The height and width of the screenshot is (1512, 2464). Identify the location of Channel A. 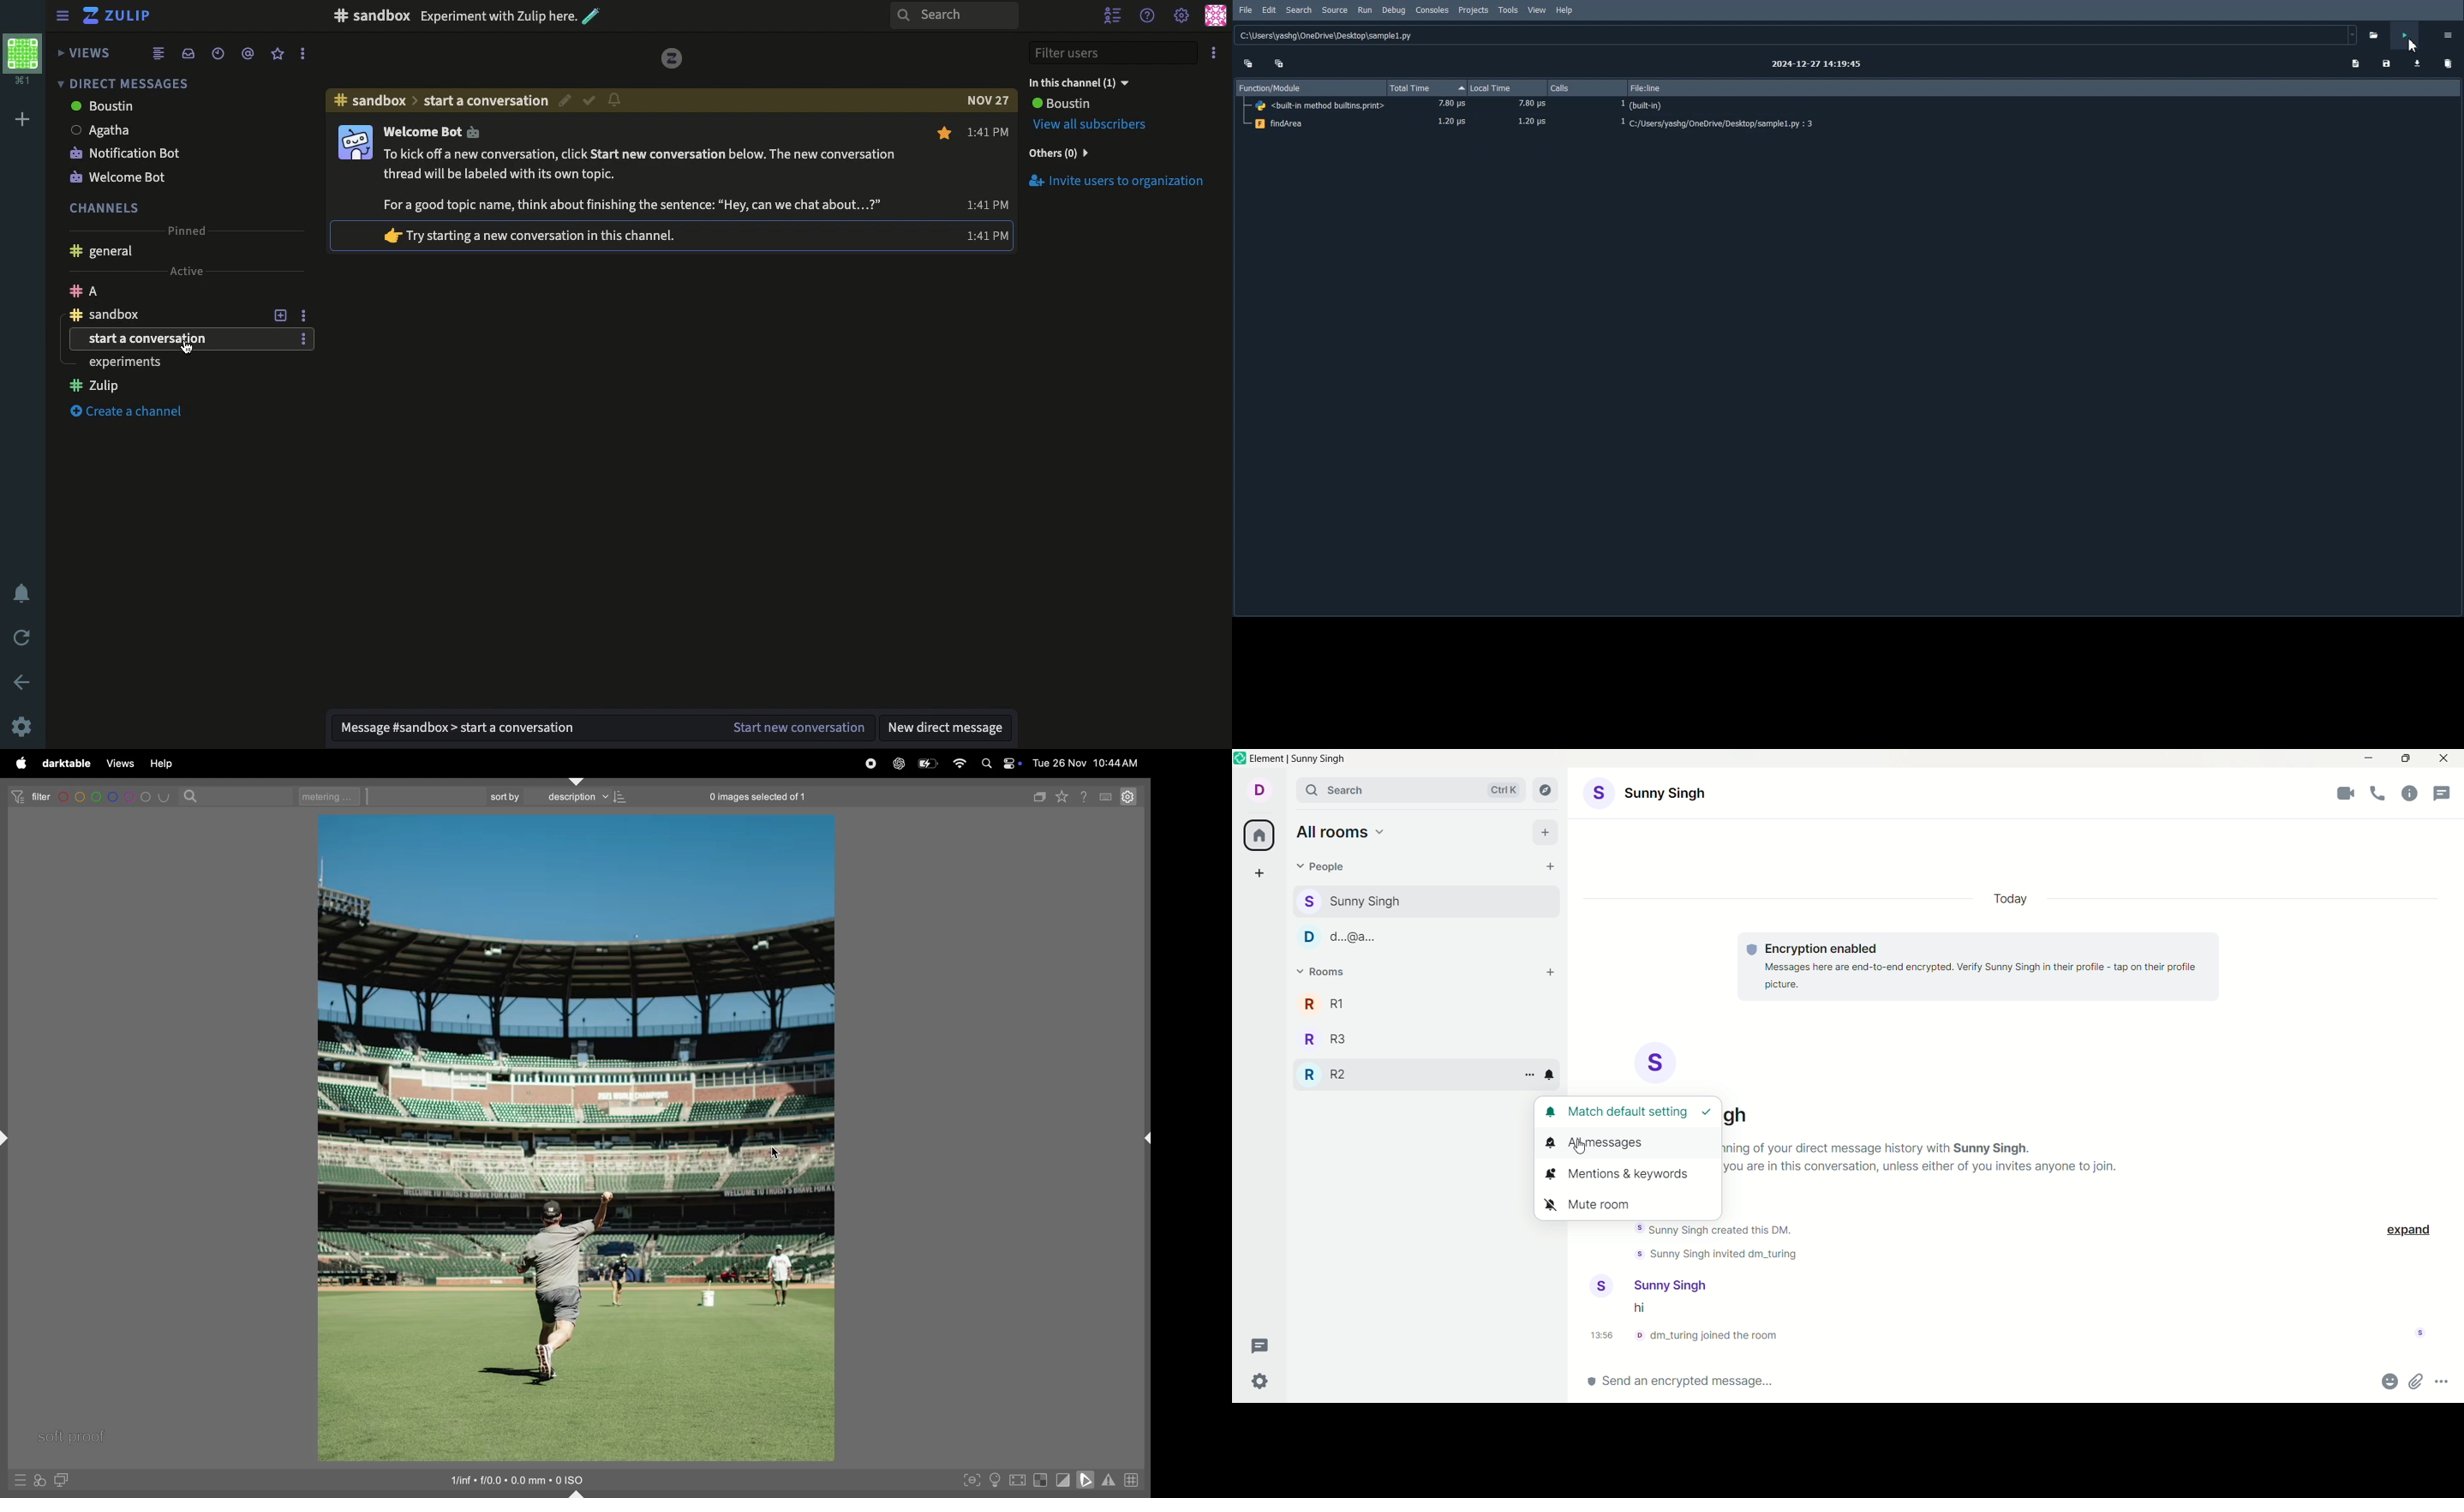
(161, 291).